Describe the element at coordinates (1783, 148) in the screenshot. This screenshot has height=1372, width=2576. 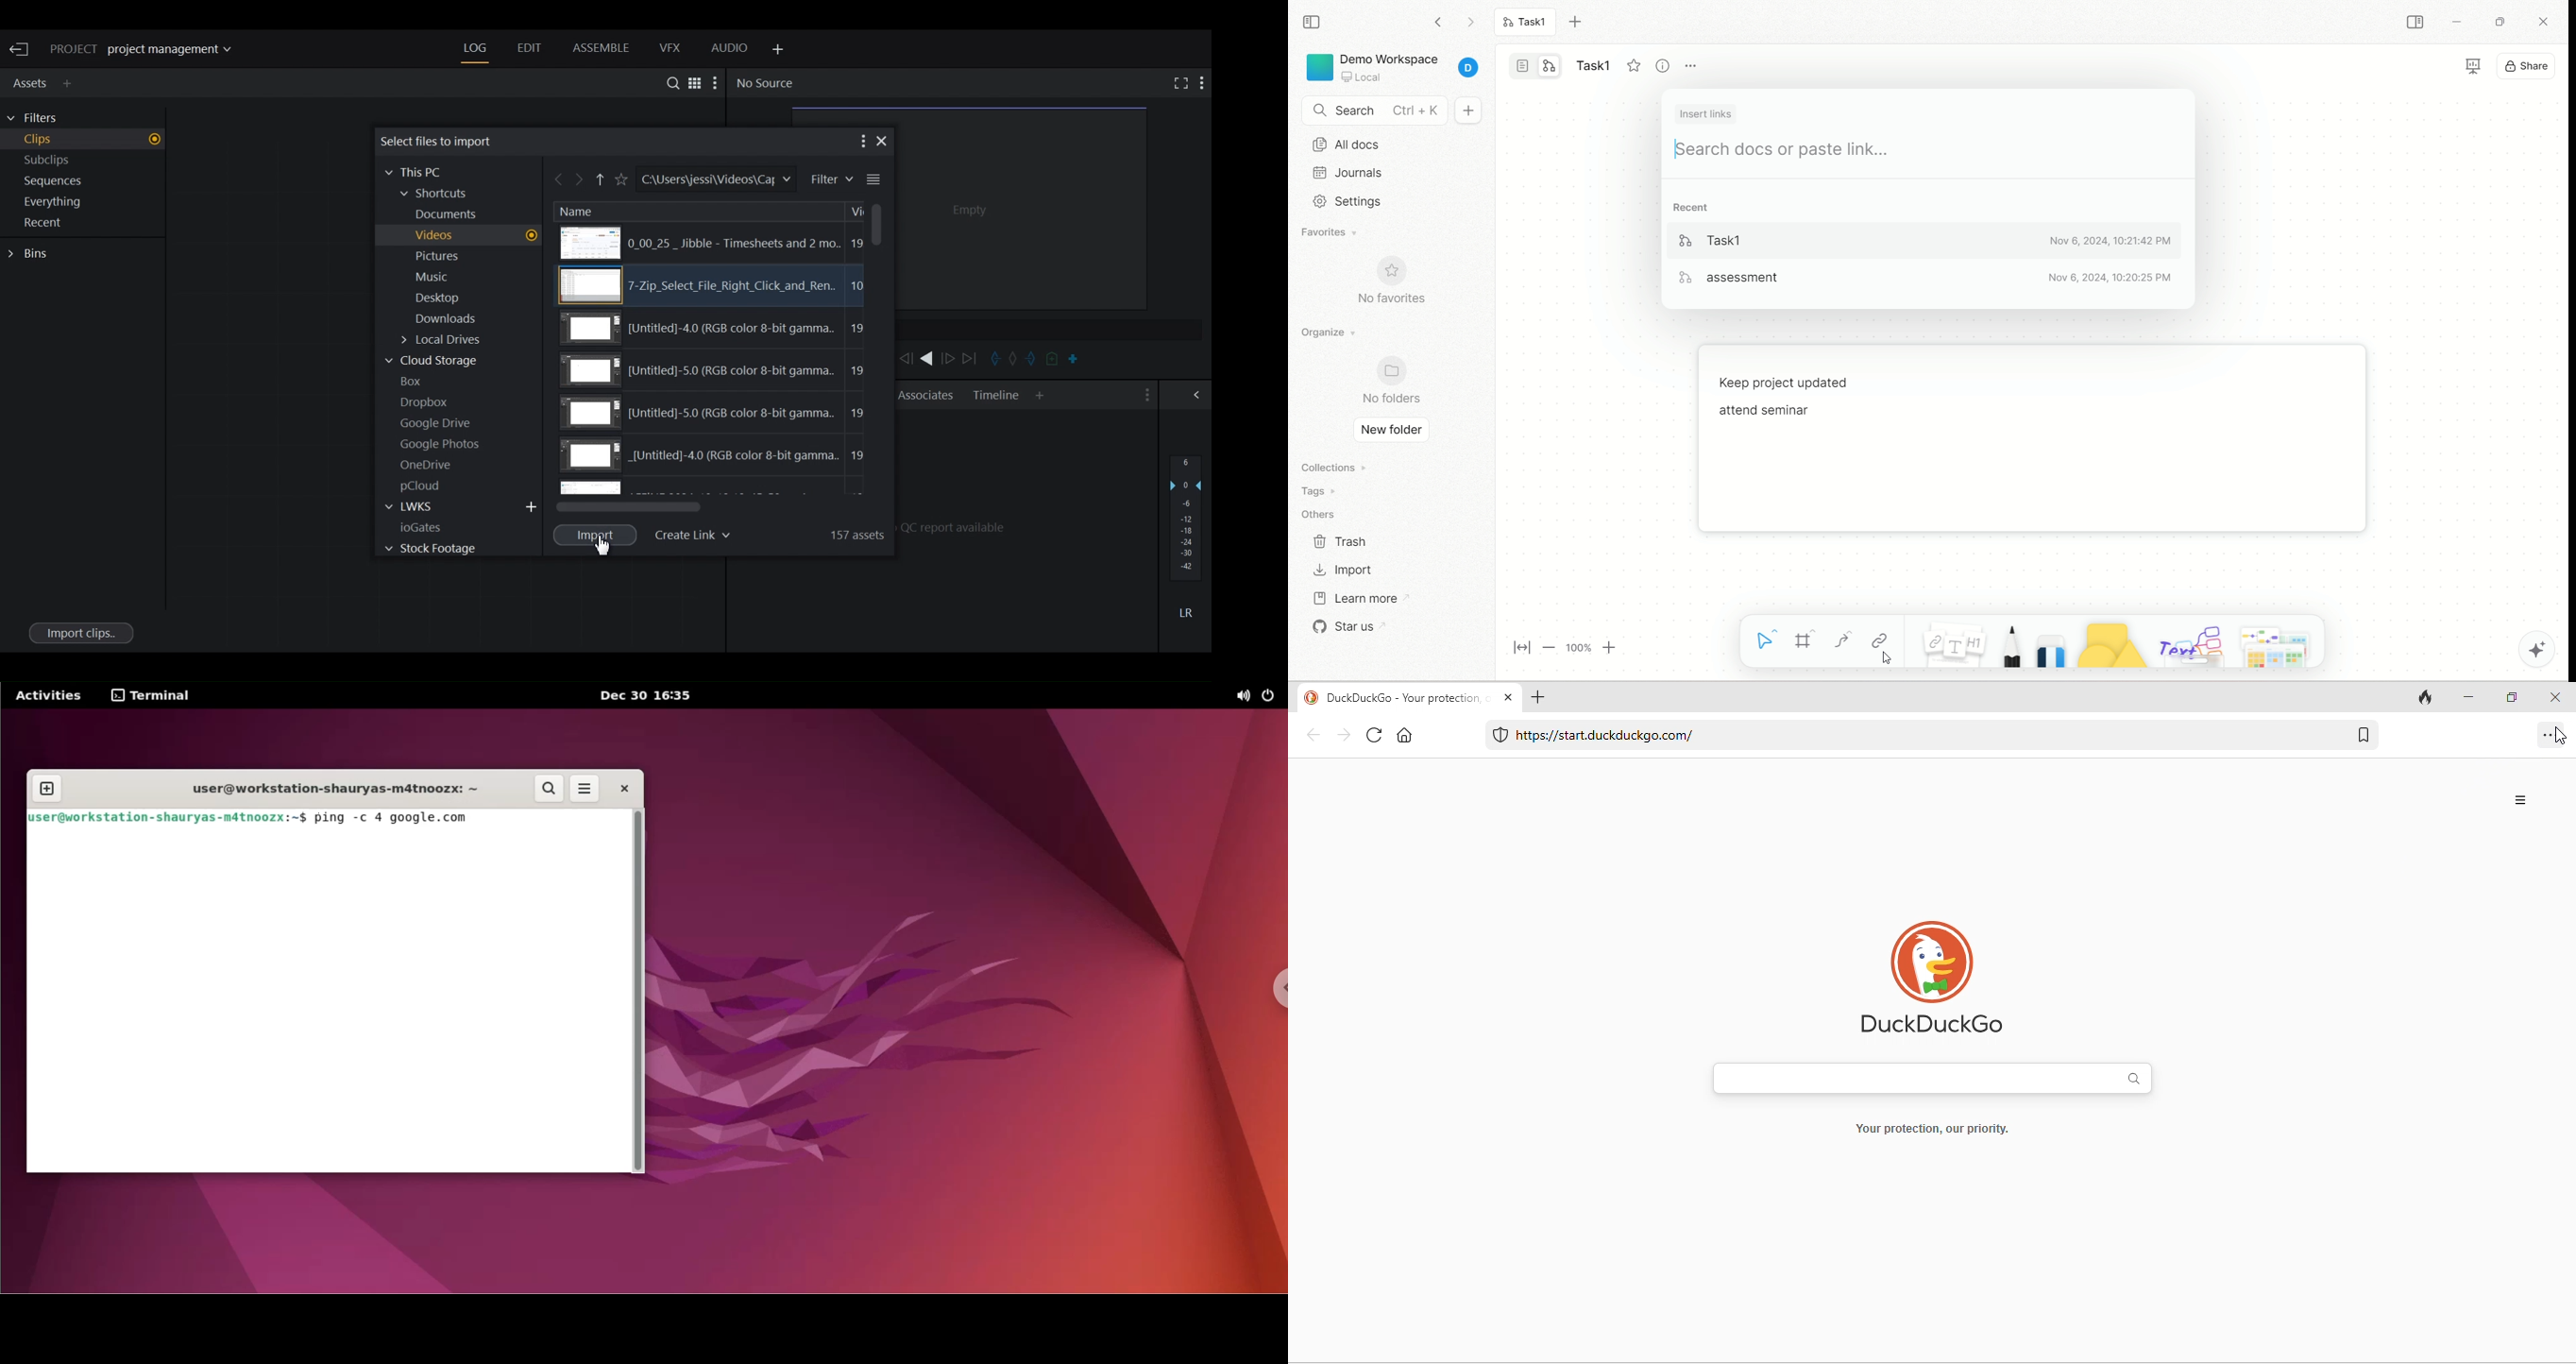
I see `search docs or paste link` at that location.